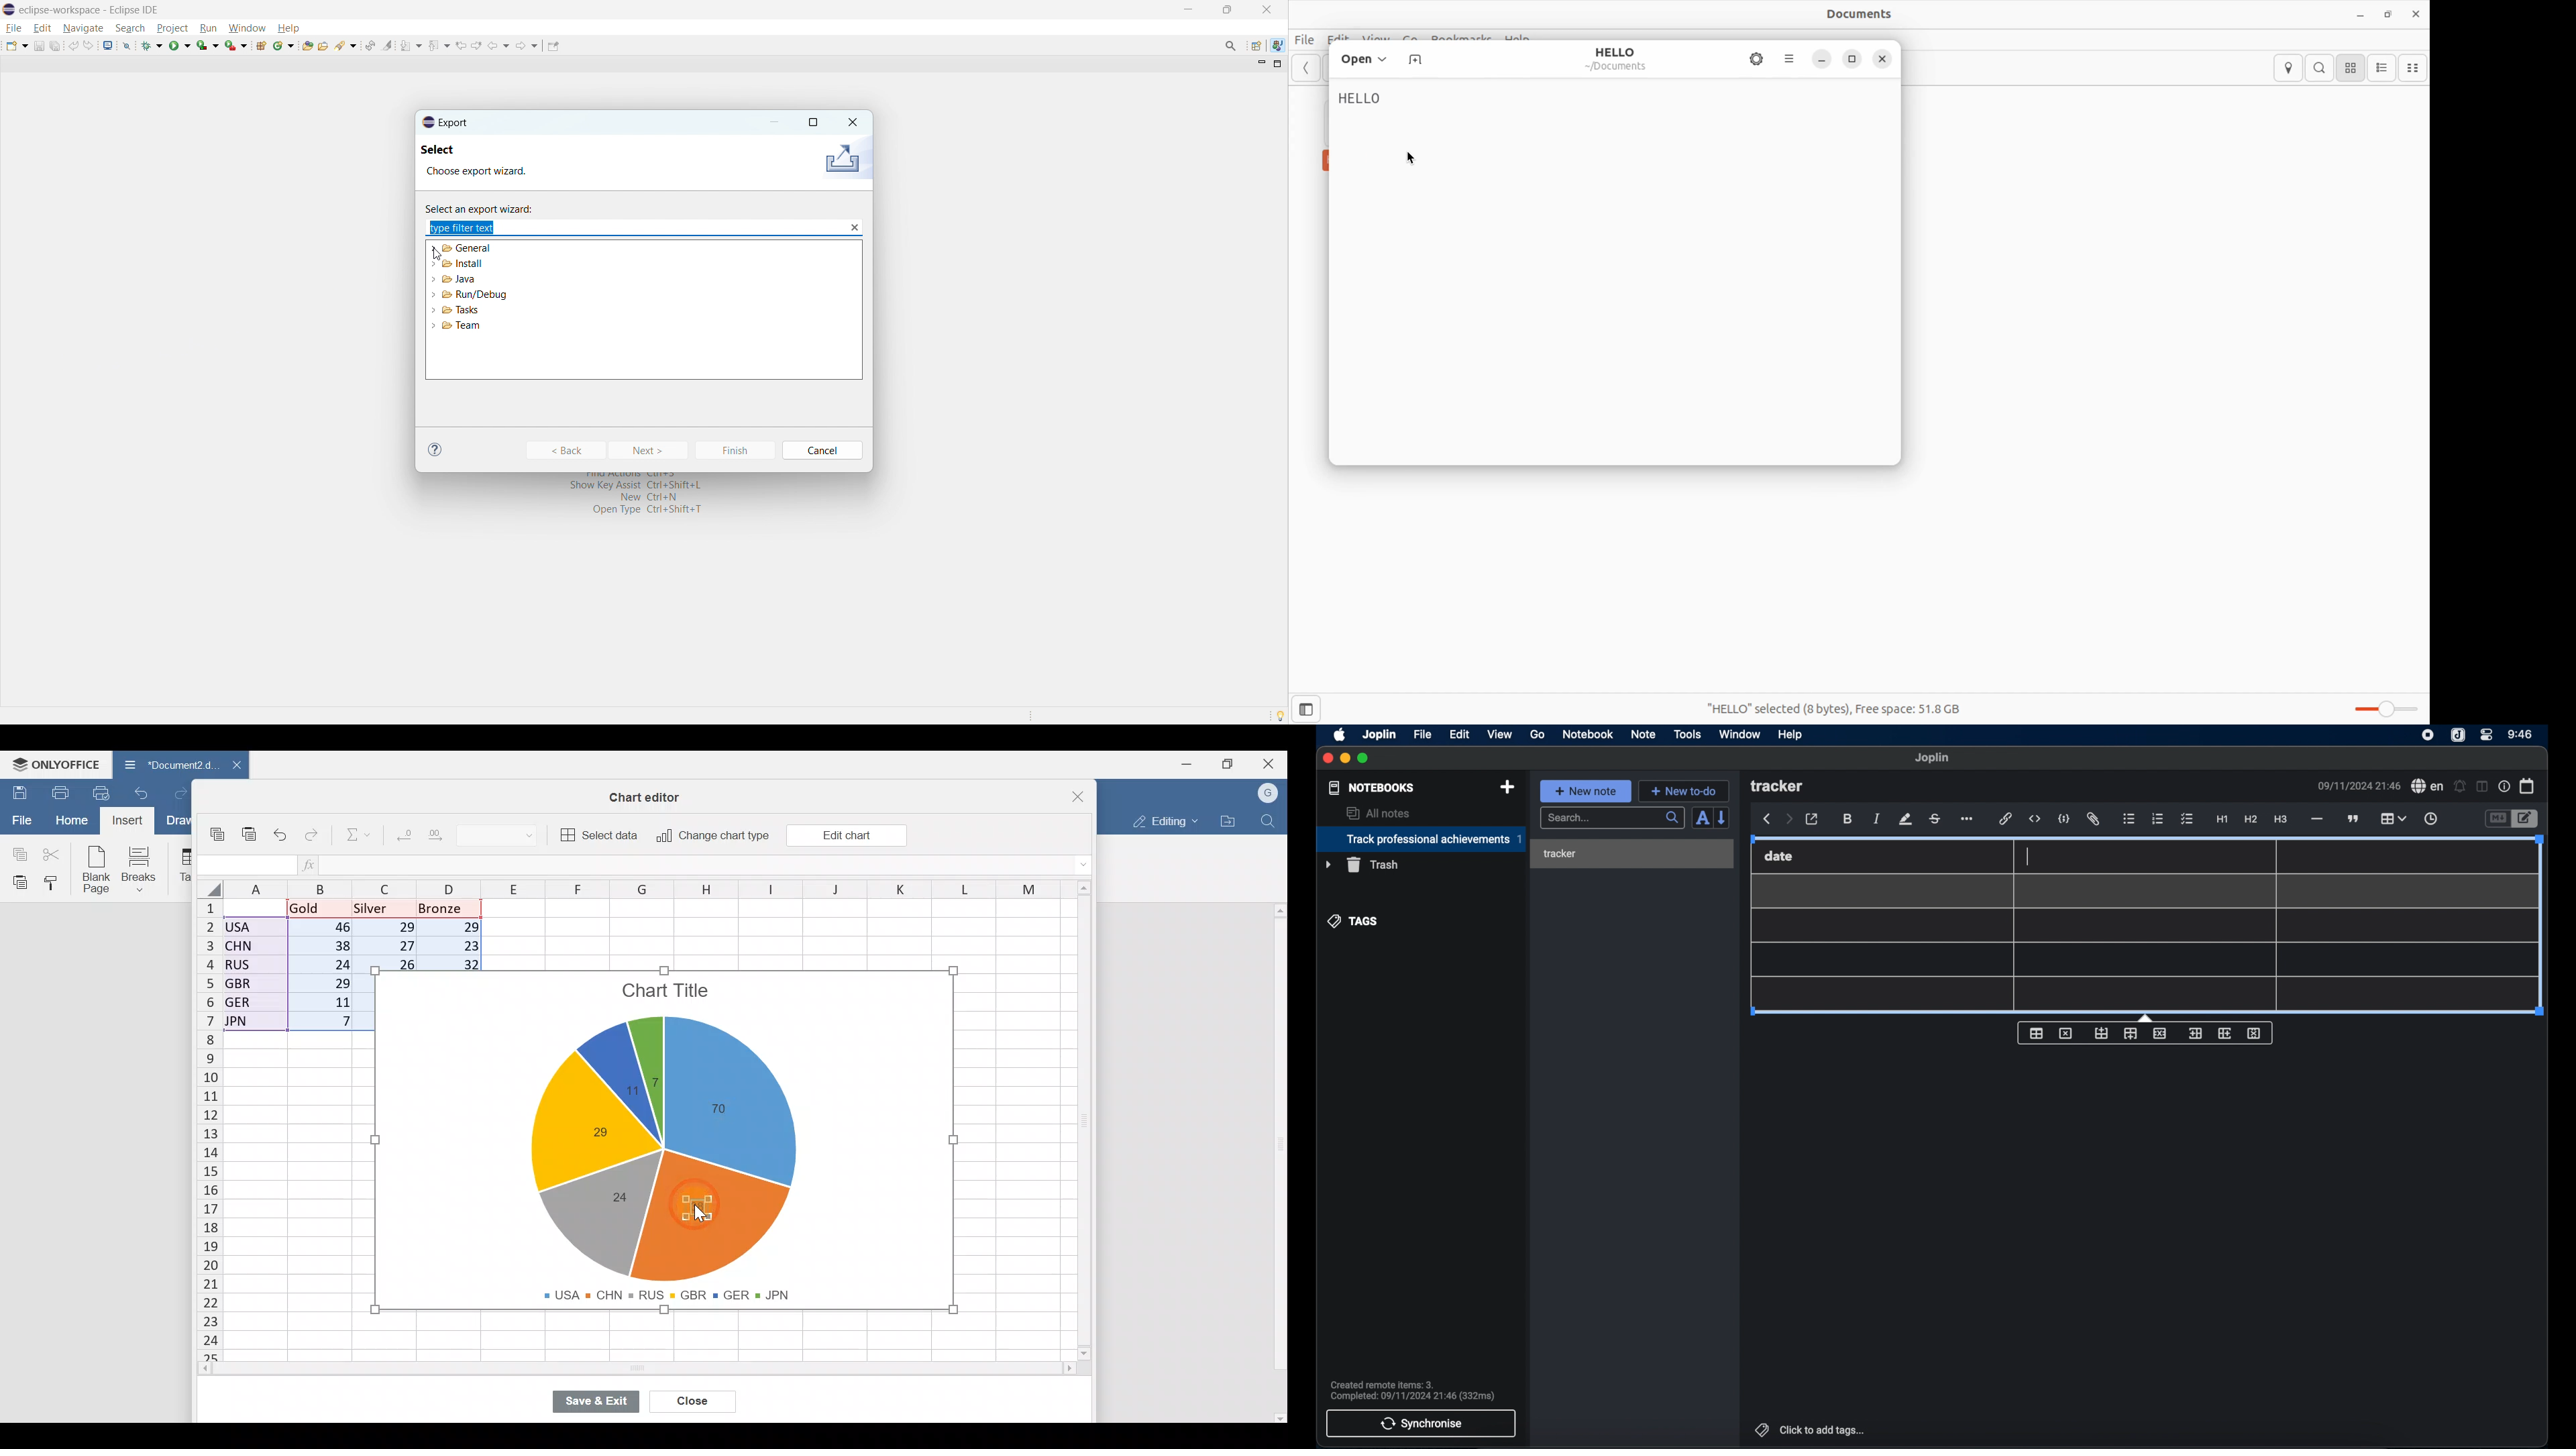 Image resolution: width=2576 pixels, height=1456 pixels. I want to click on Print file, so click(59, 792).